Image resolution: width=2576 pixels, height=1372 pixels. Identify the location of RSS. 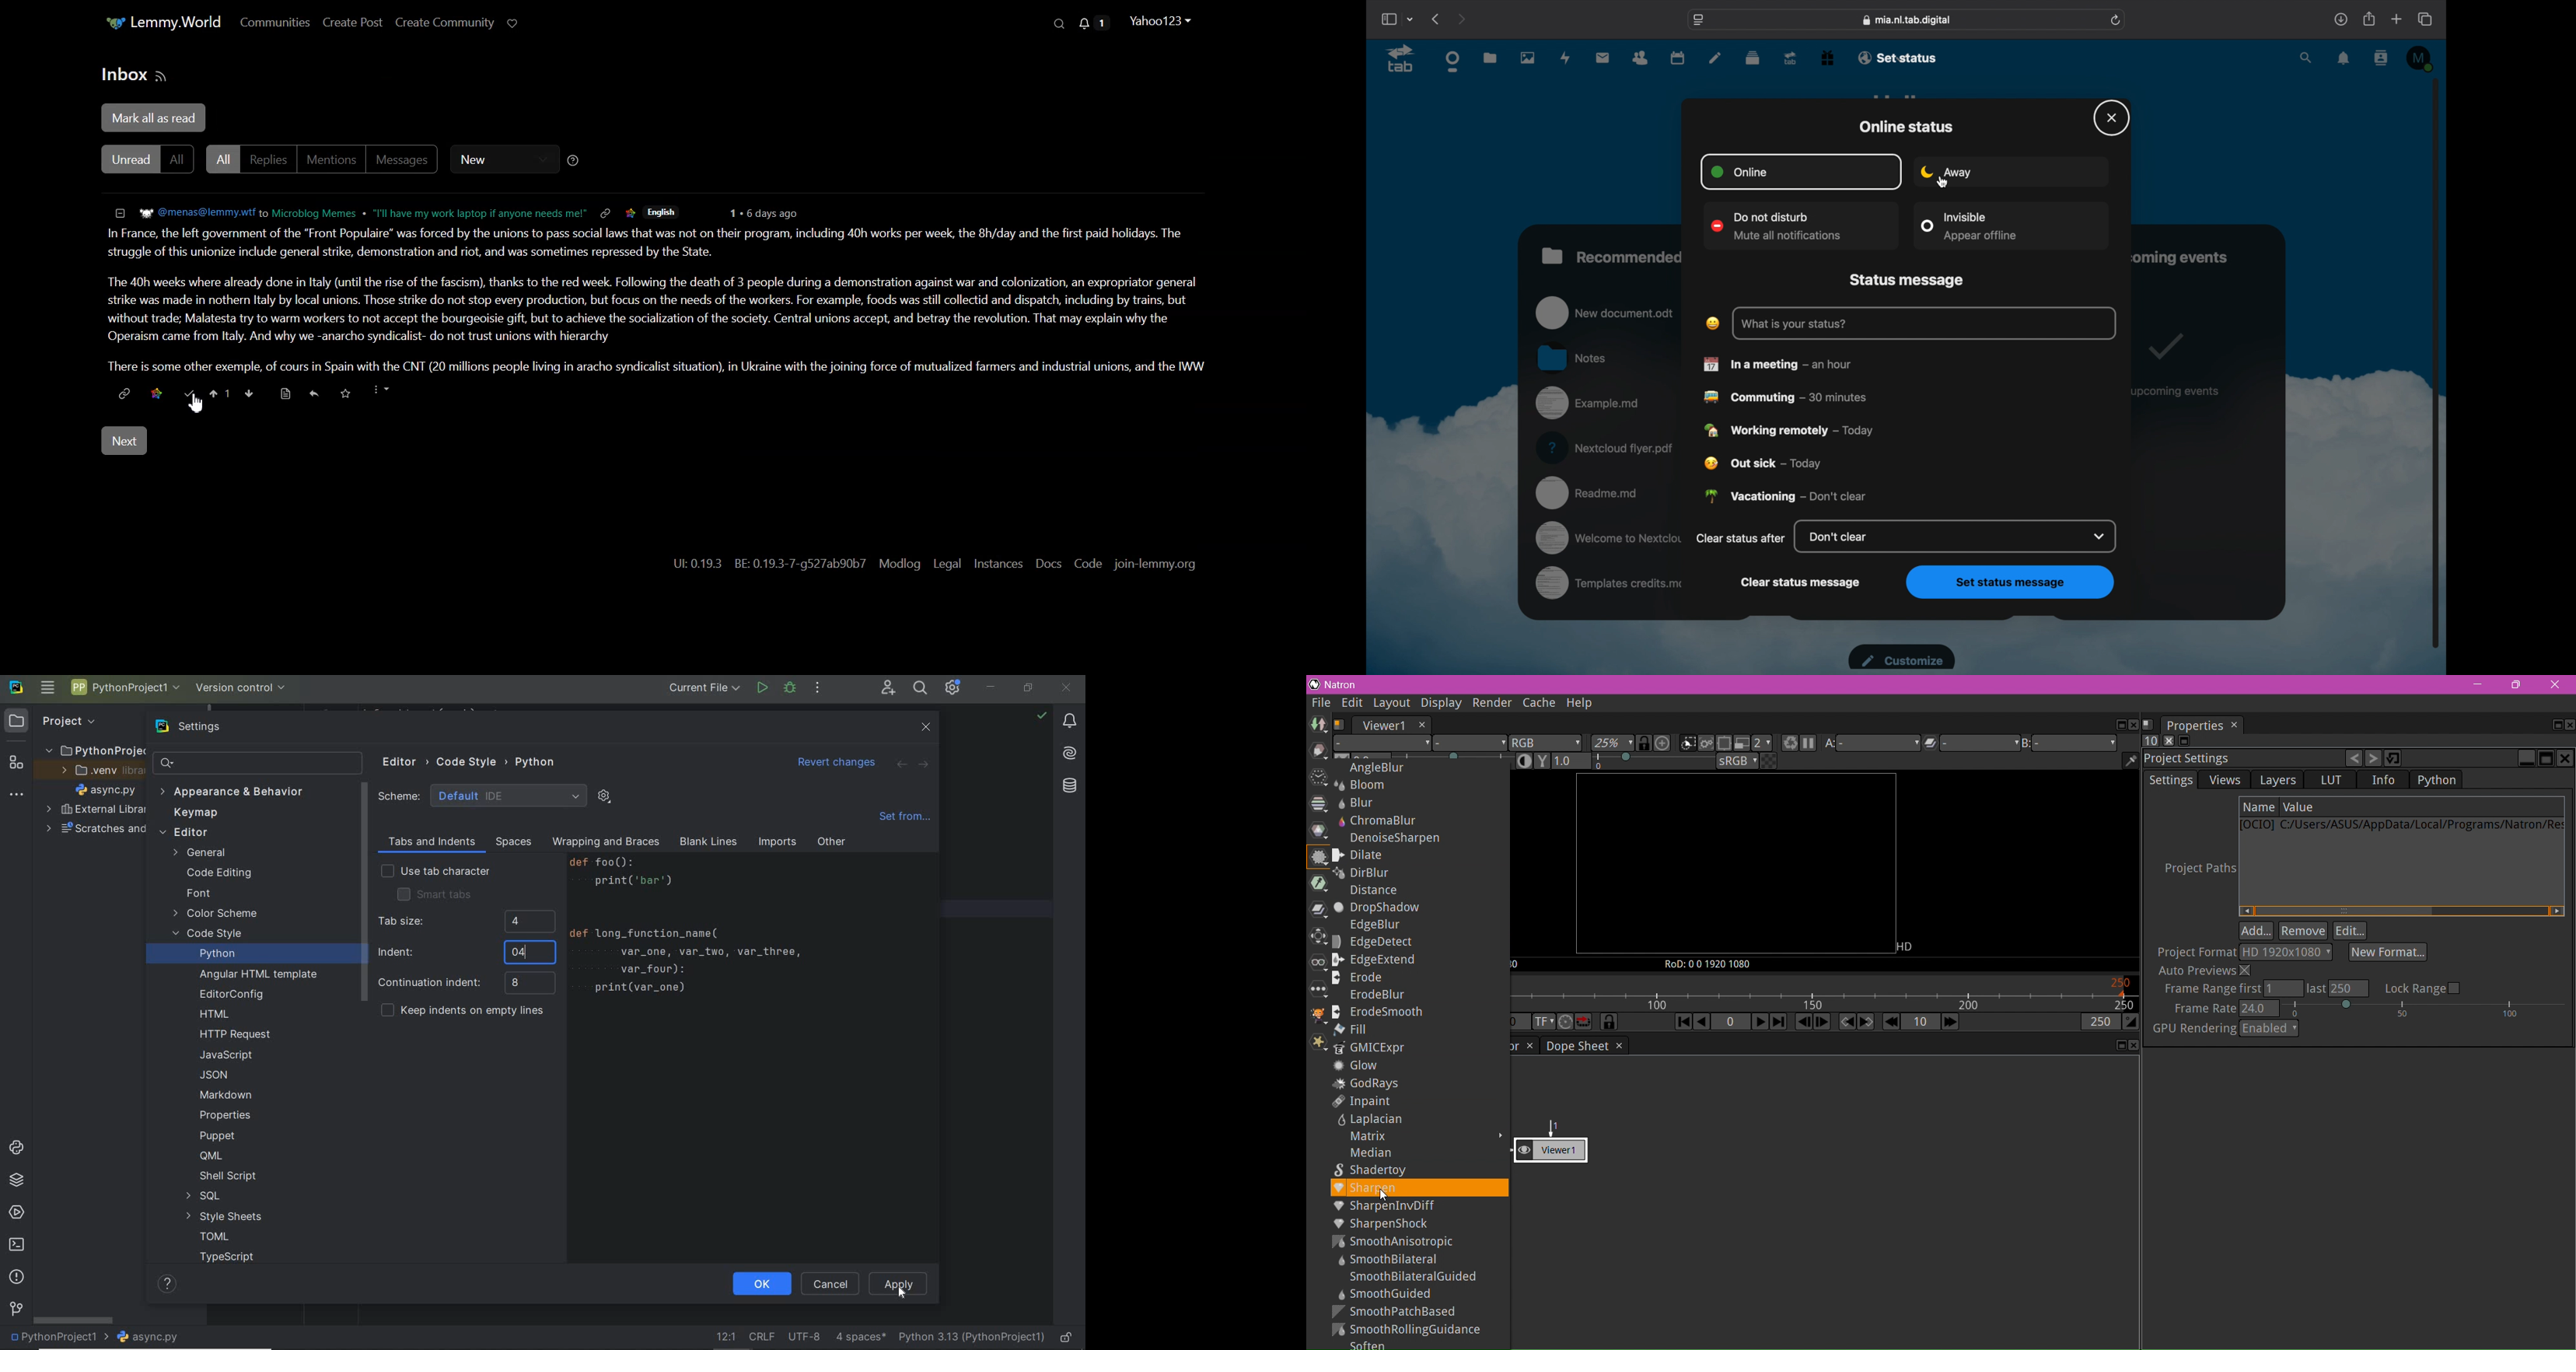
(162, 78).